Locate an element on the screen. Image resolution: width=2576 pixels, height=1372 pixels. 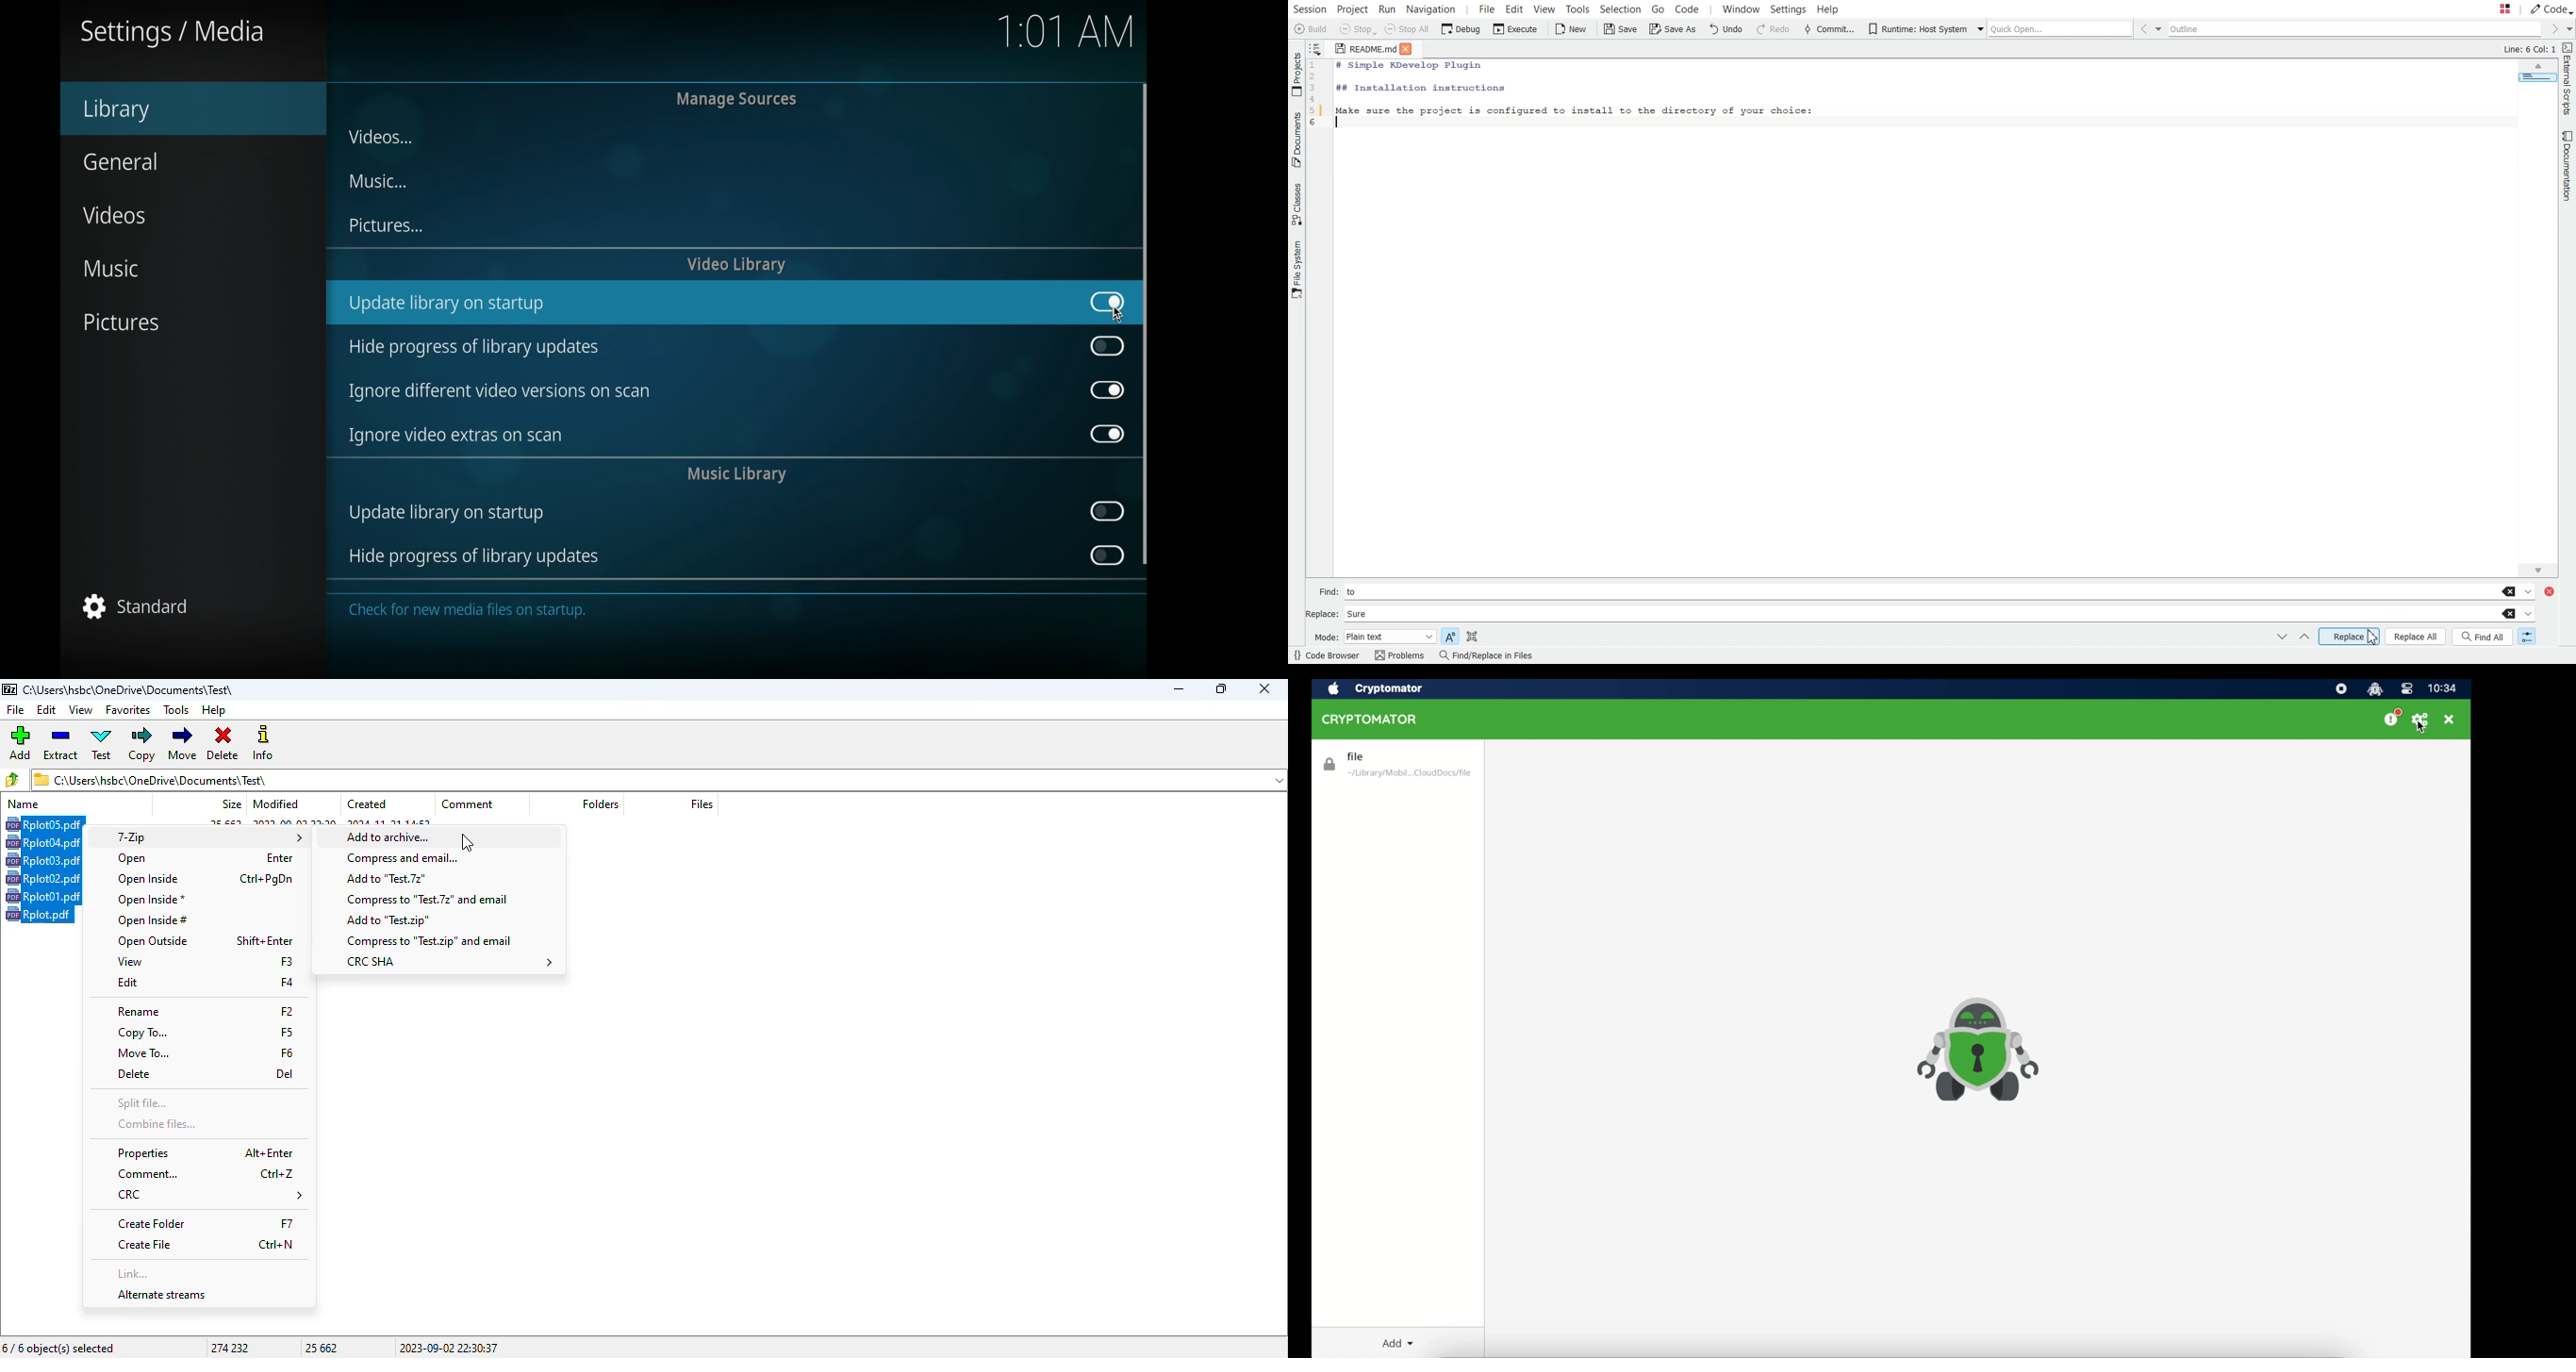
ignore different video versions on scan is located at coordinates (498, 392).